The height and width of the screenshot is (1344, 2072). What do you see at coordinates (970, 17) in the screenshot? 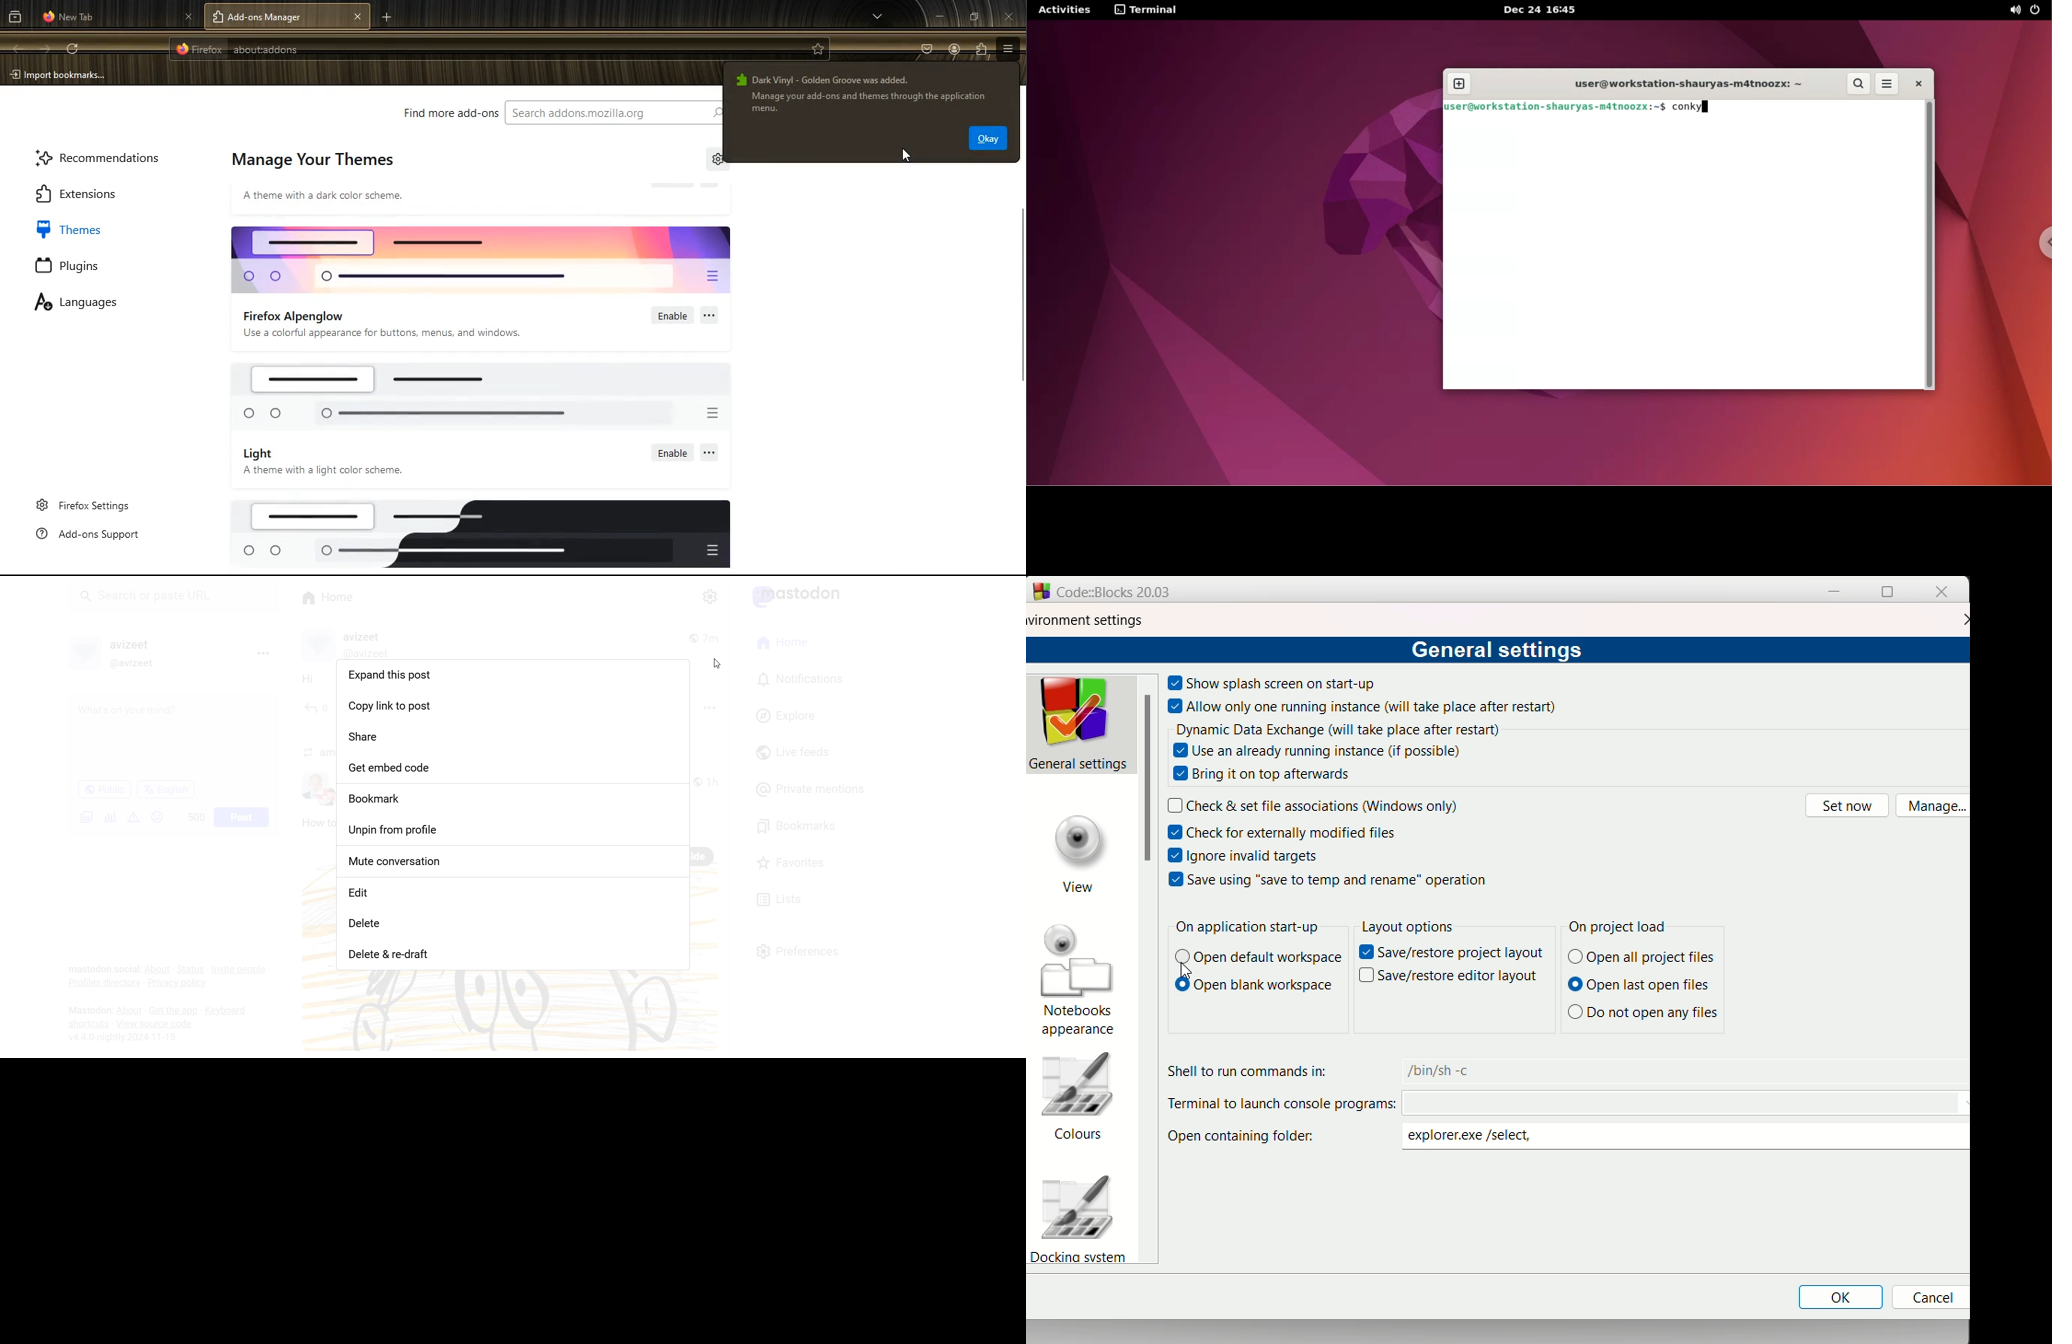
I see `maximize` at bounding box center [970, 17].